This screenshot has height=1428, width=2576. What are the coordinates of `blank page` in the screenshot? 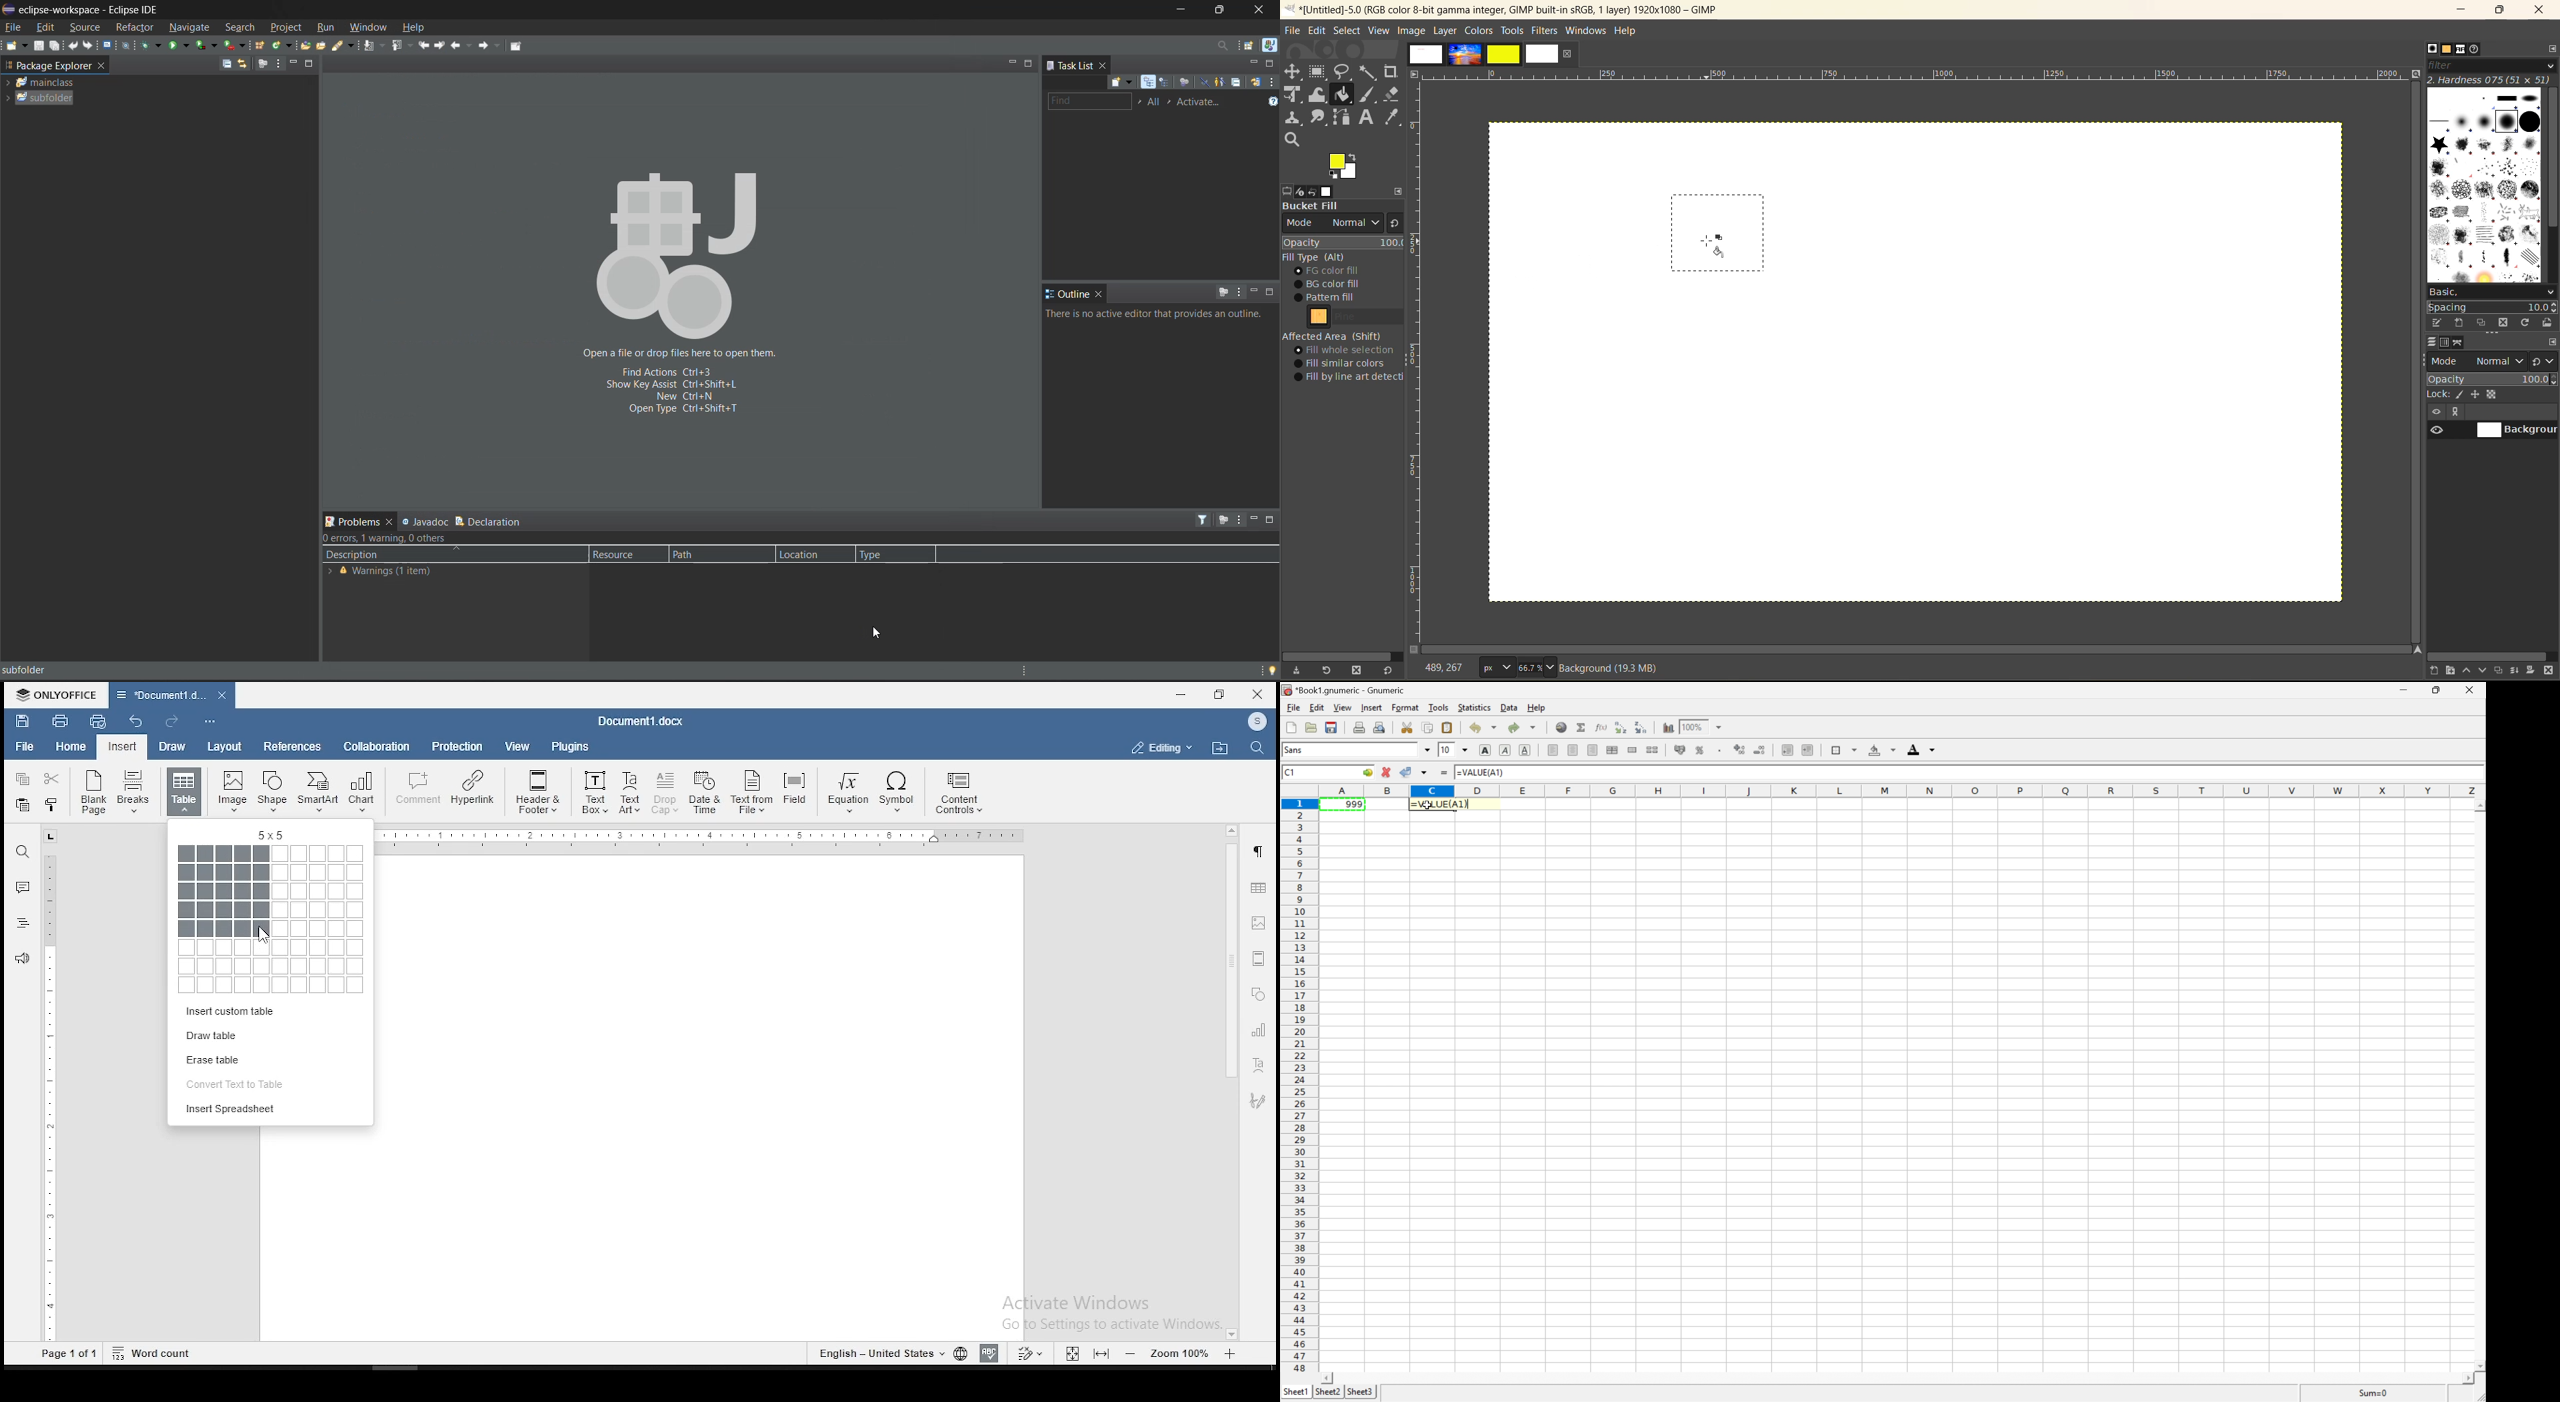 It's located at (91, 794).